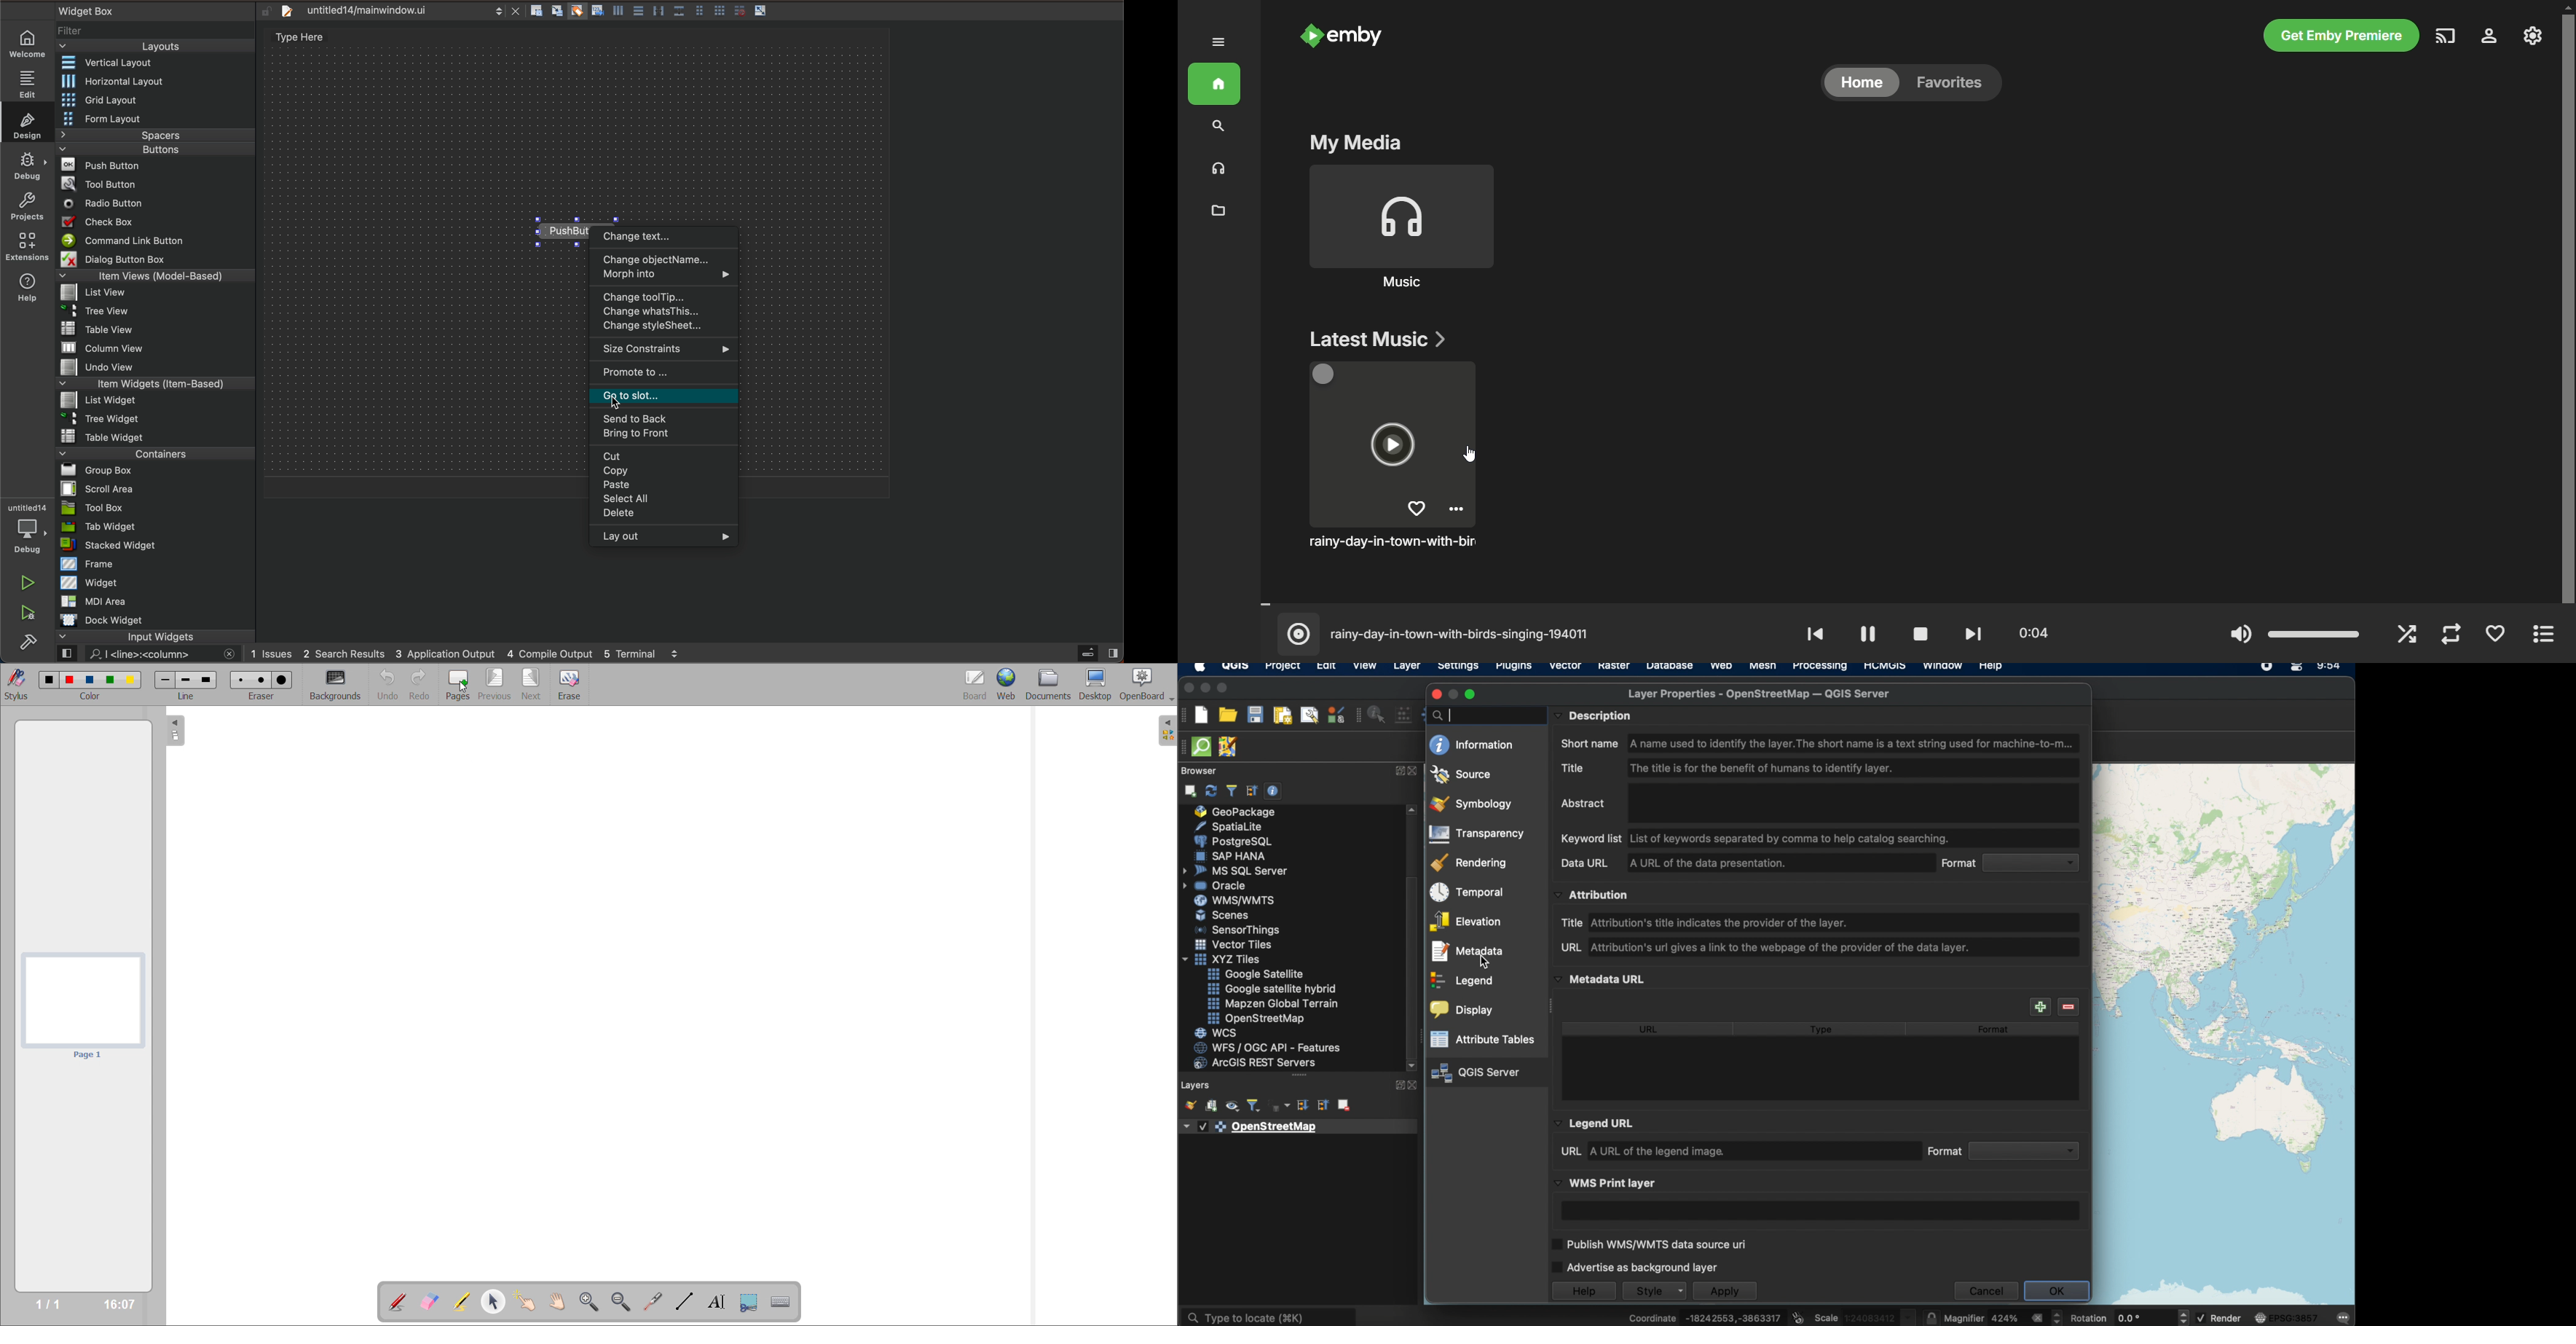 Image resolution: width=2576 pixels, height=1344 pixels. What do you see at coordinates (345, 654) in the screenshot?
I see `2 search result` at bounding box center [345, 654].